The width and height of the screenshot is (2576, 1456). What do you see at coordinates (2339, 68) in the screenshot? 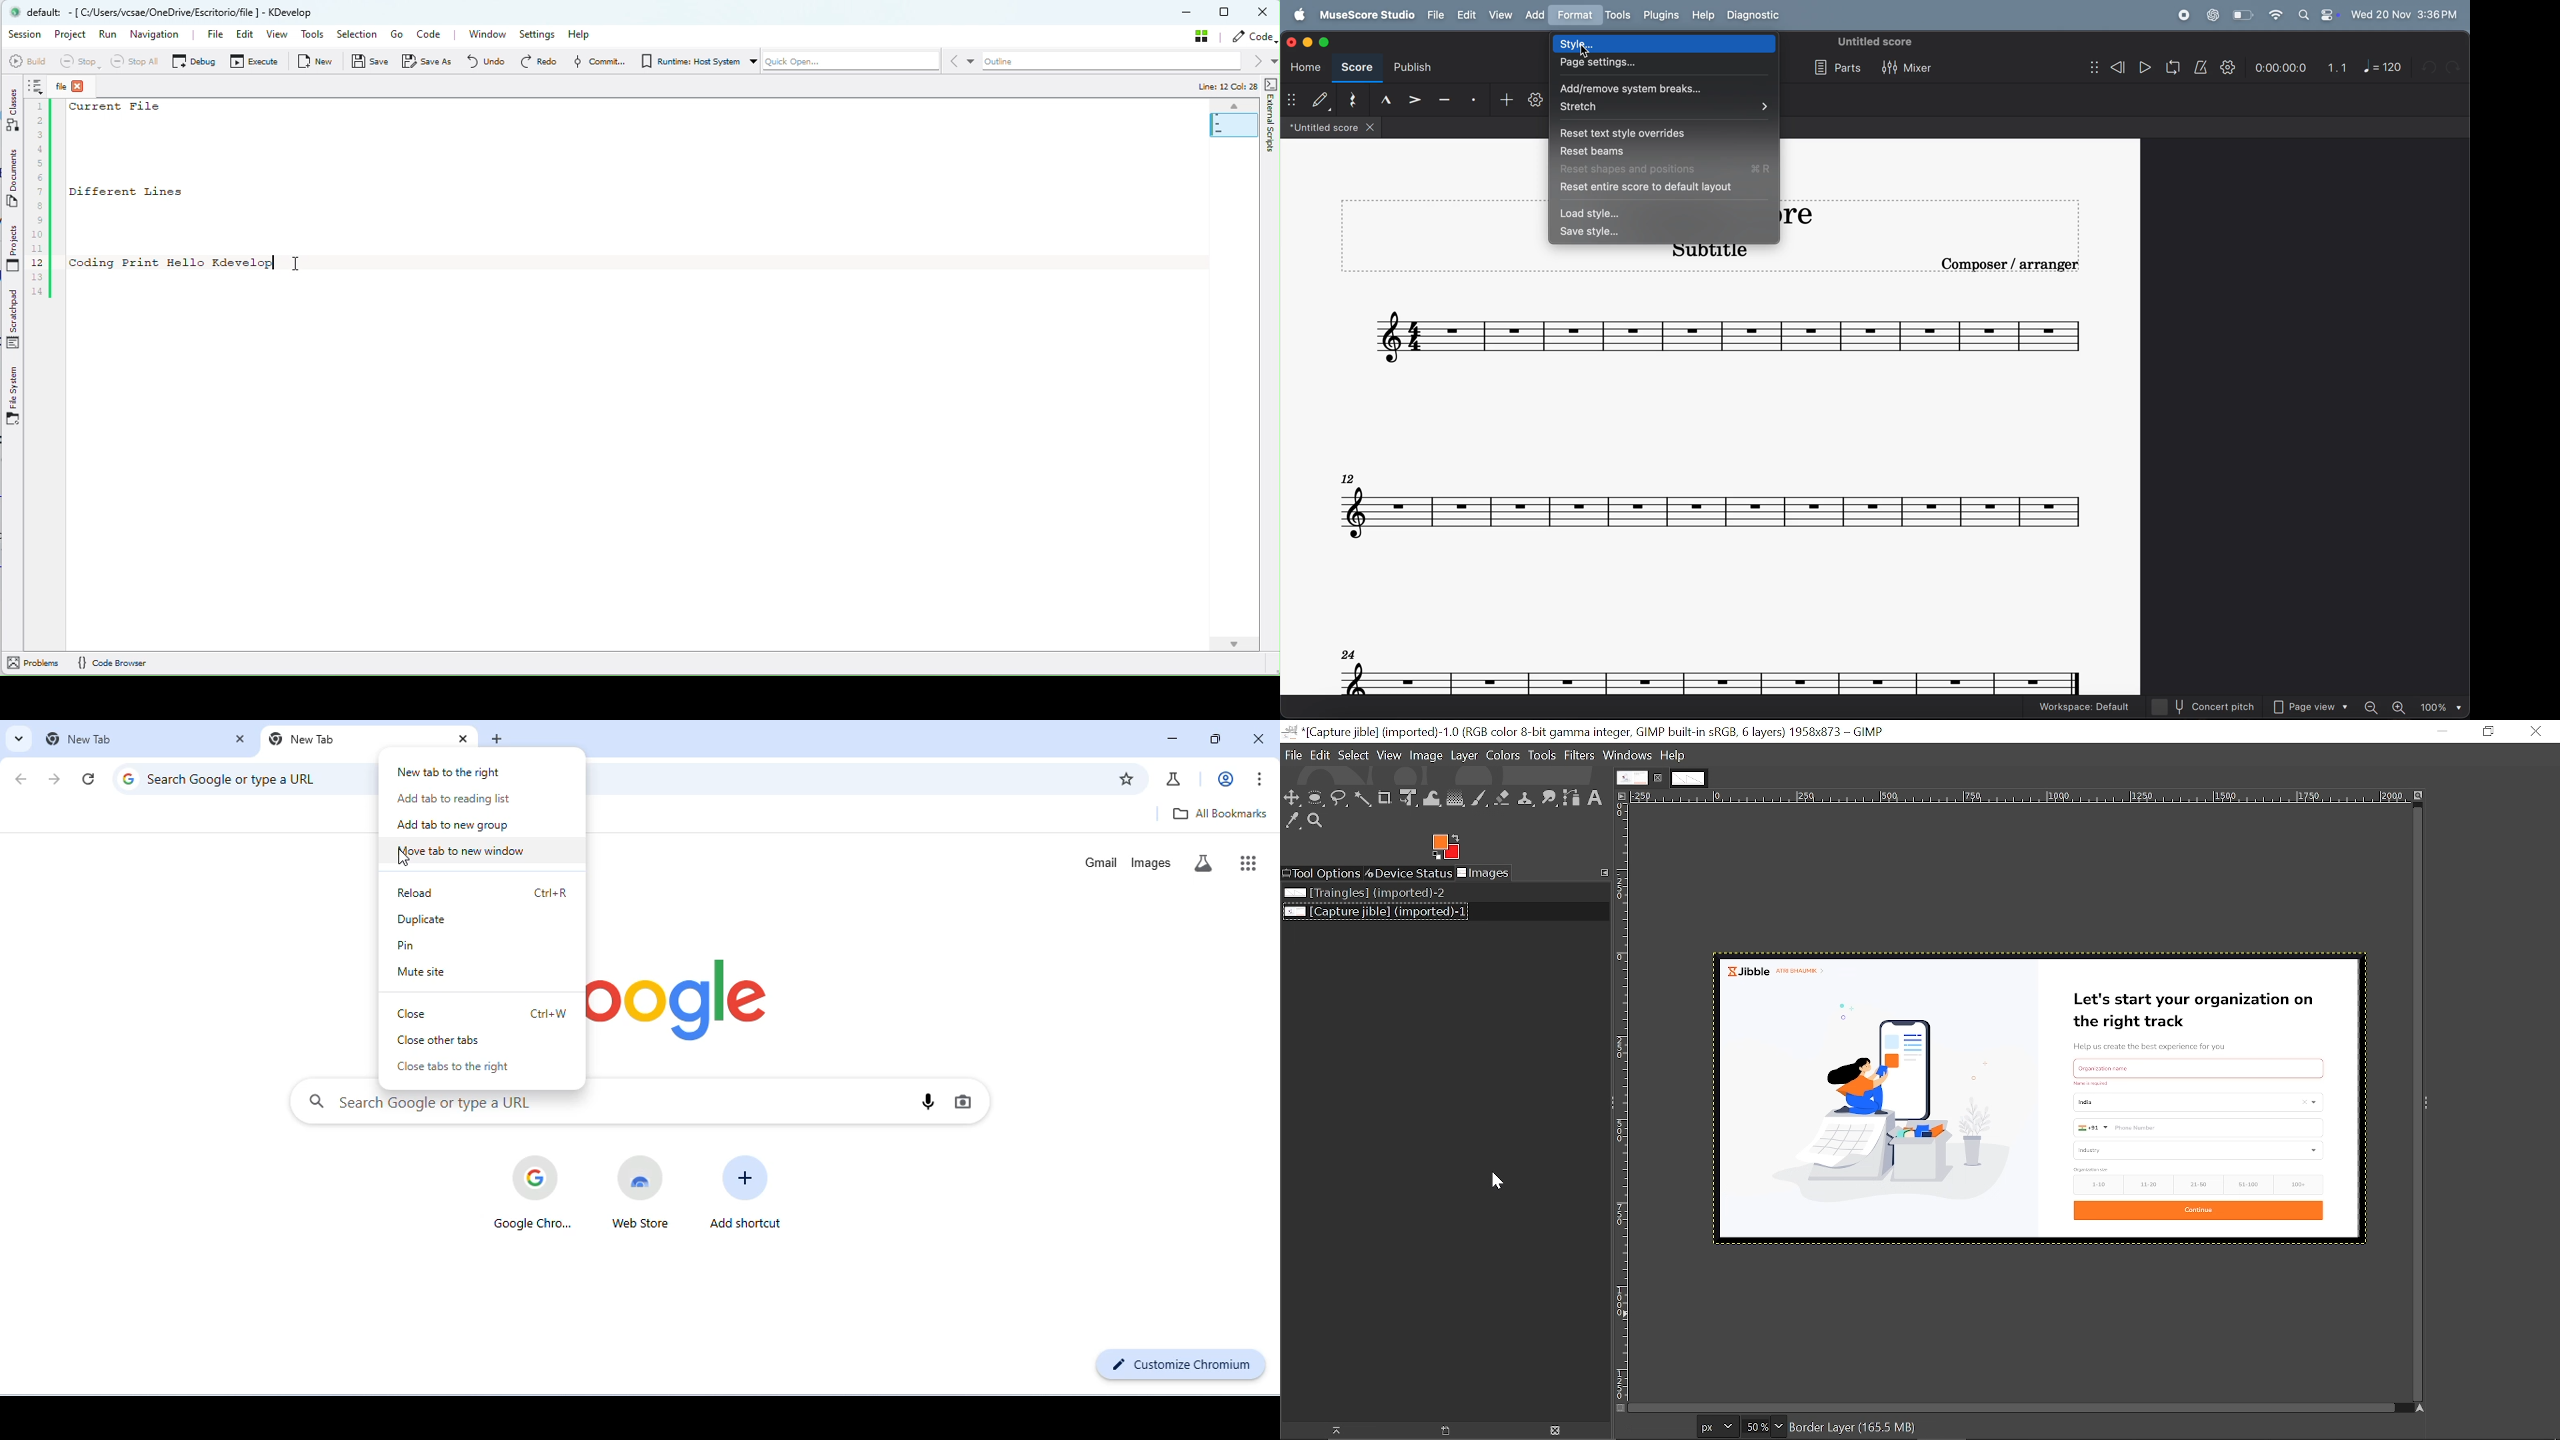
I see `1.1` at bounding box center [2339, 68].